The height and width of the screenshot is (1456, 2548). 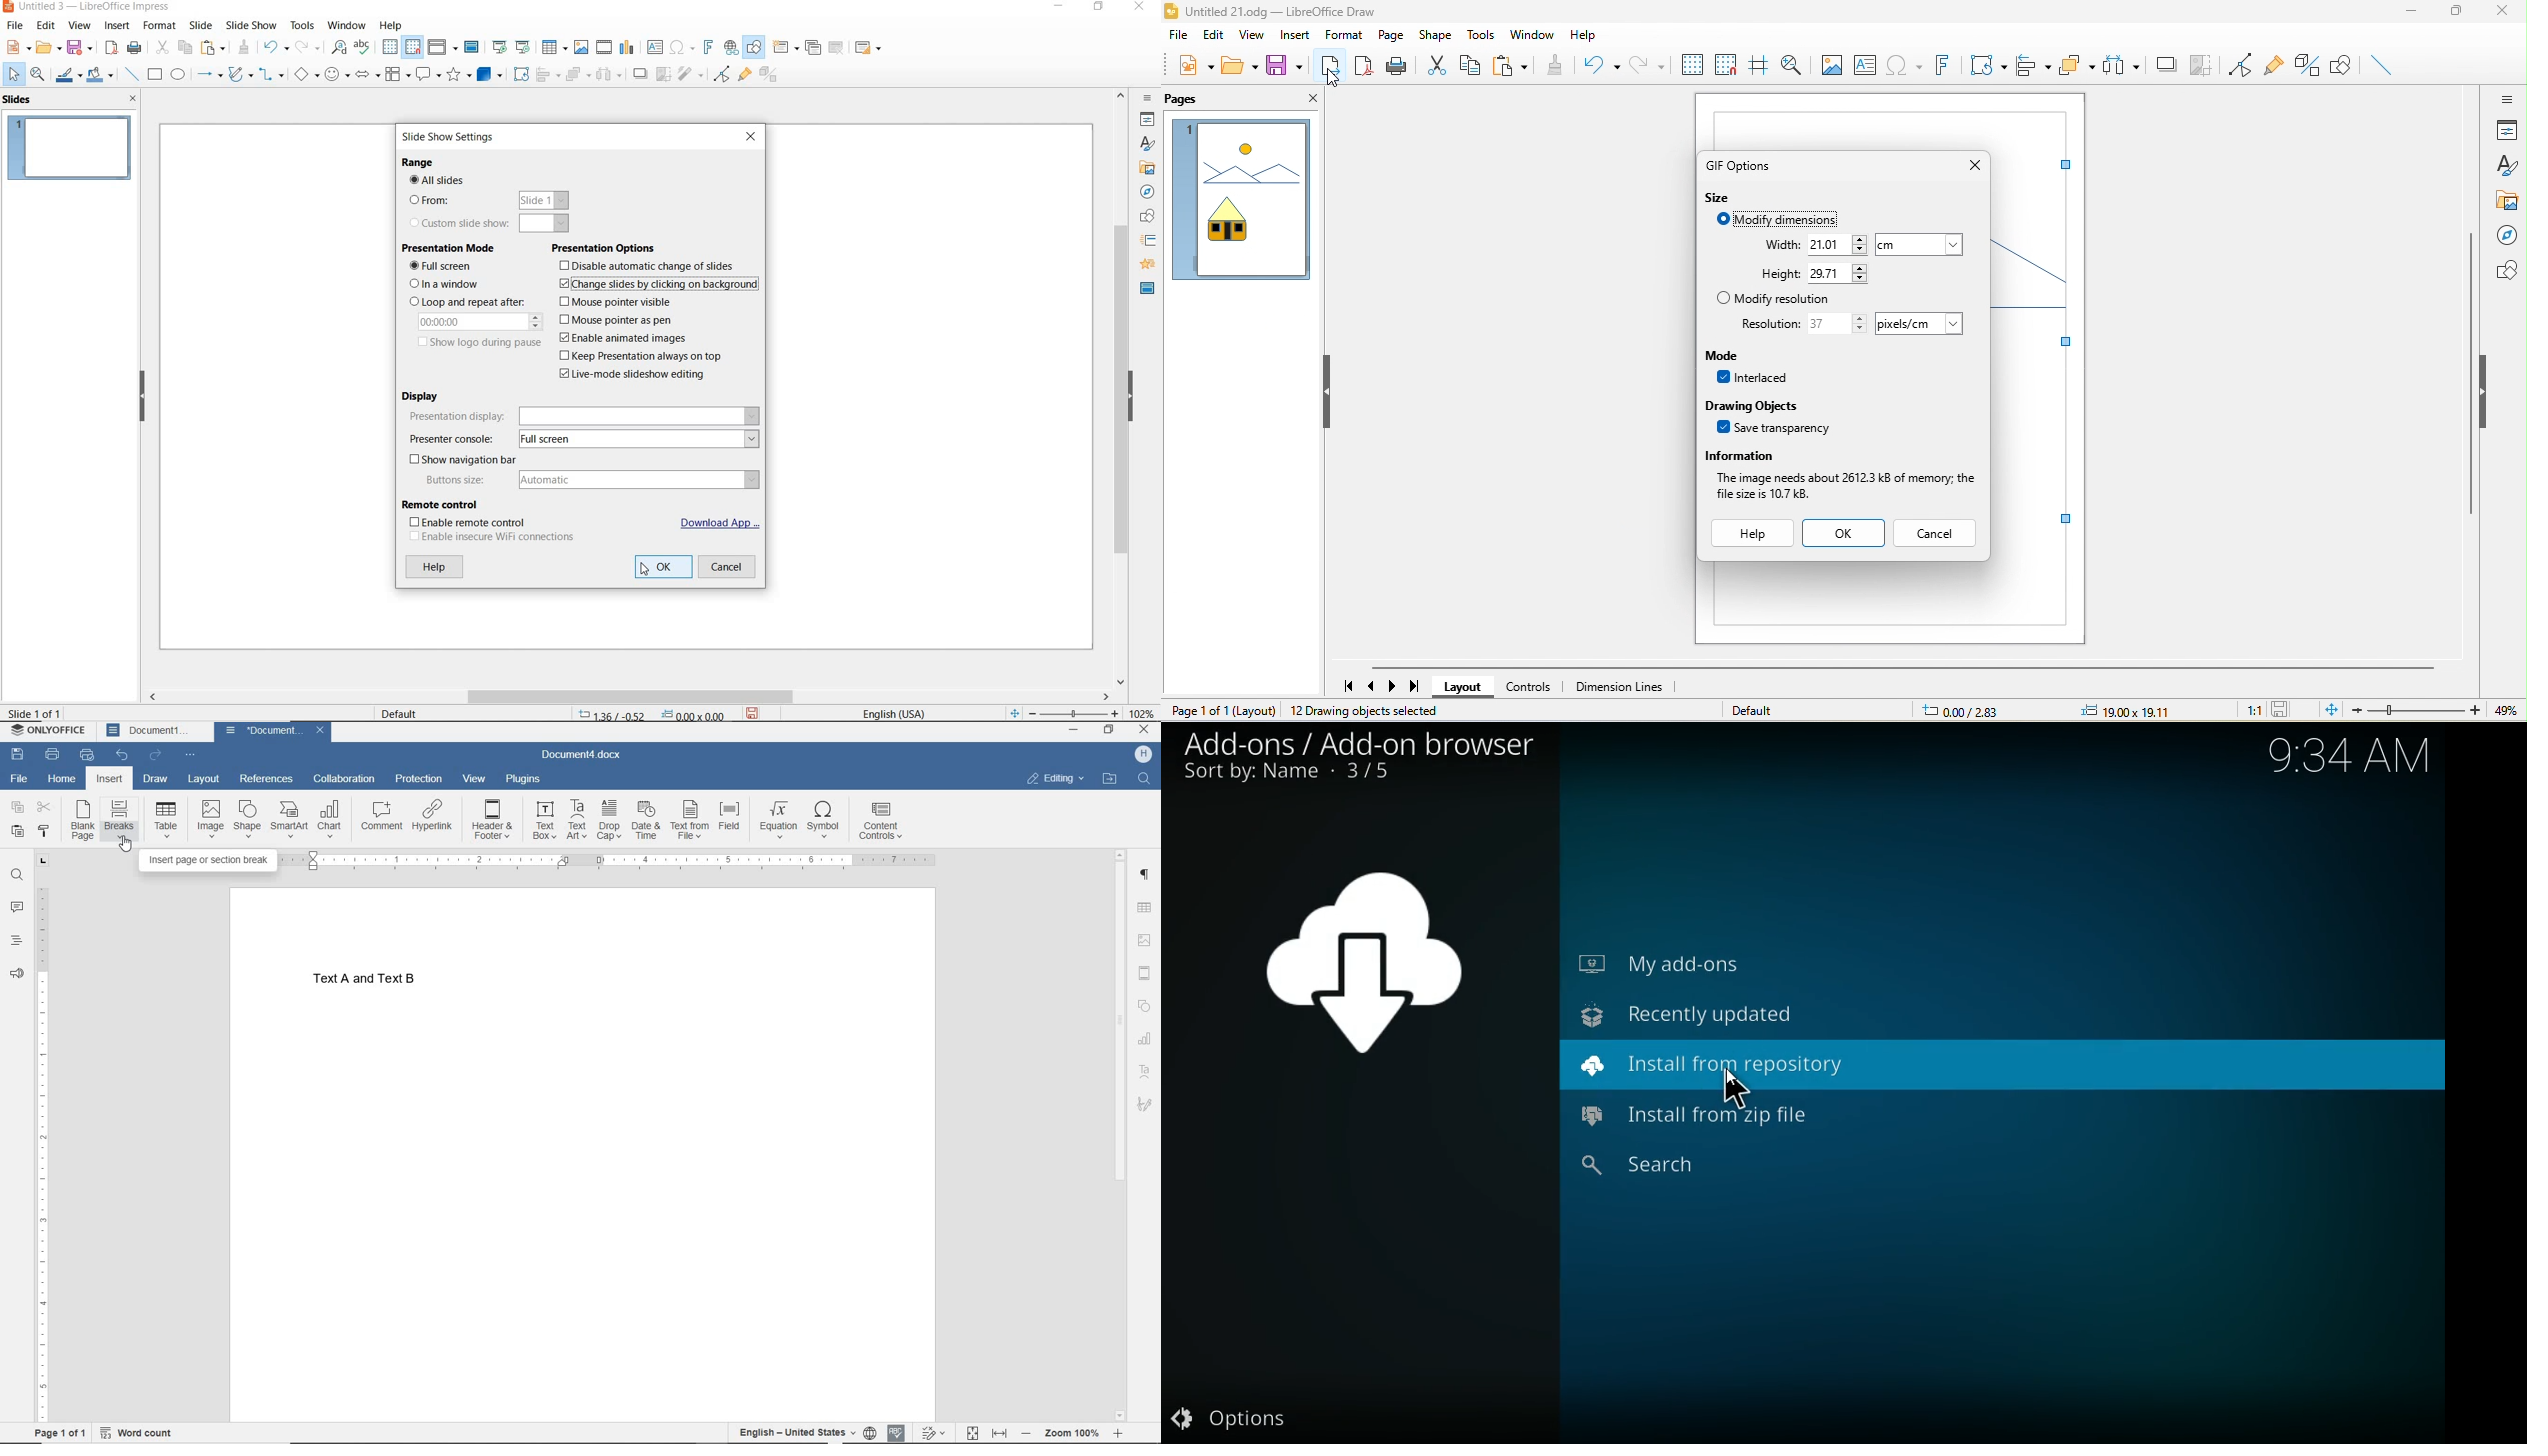 What do you see at coordinates (158, 755) in the screenshot?
I see `REDO` at bounding box center [158, 755].